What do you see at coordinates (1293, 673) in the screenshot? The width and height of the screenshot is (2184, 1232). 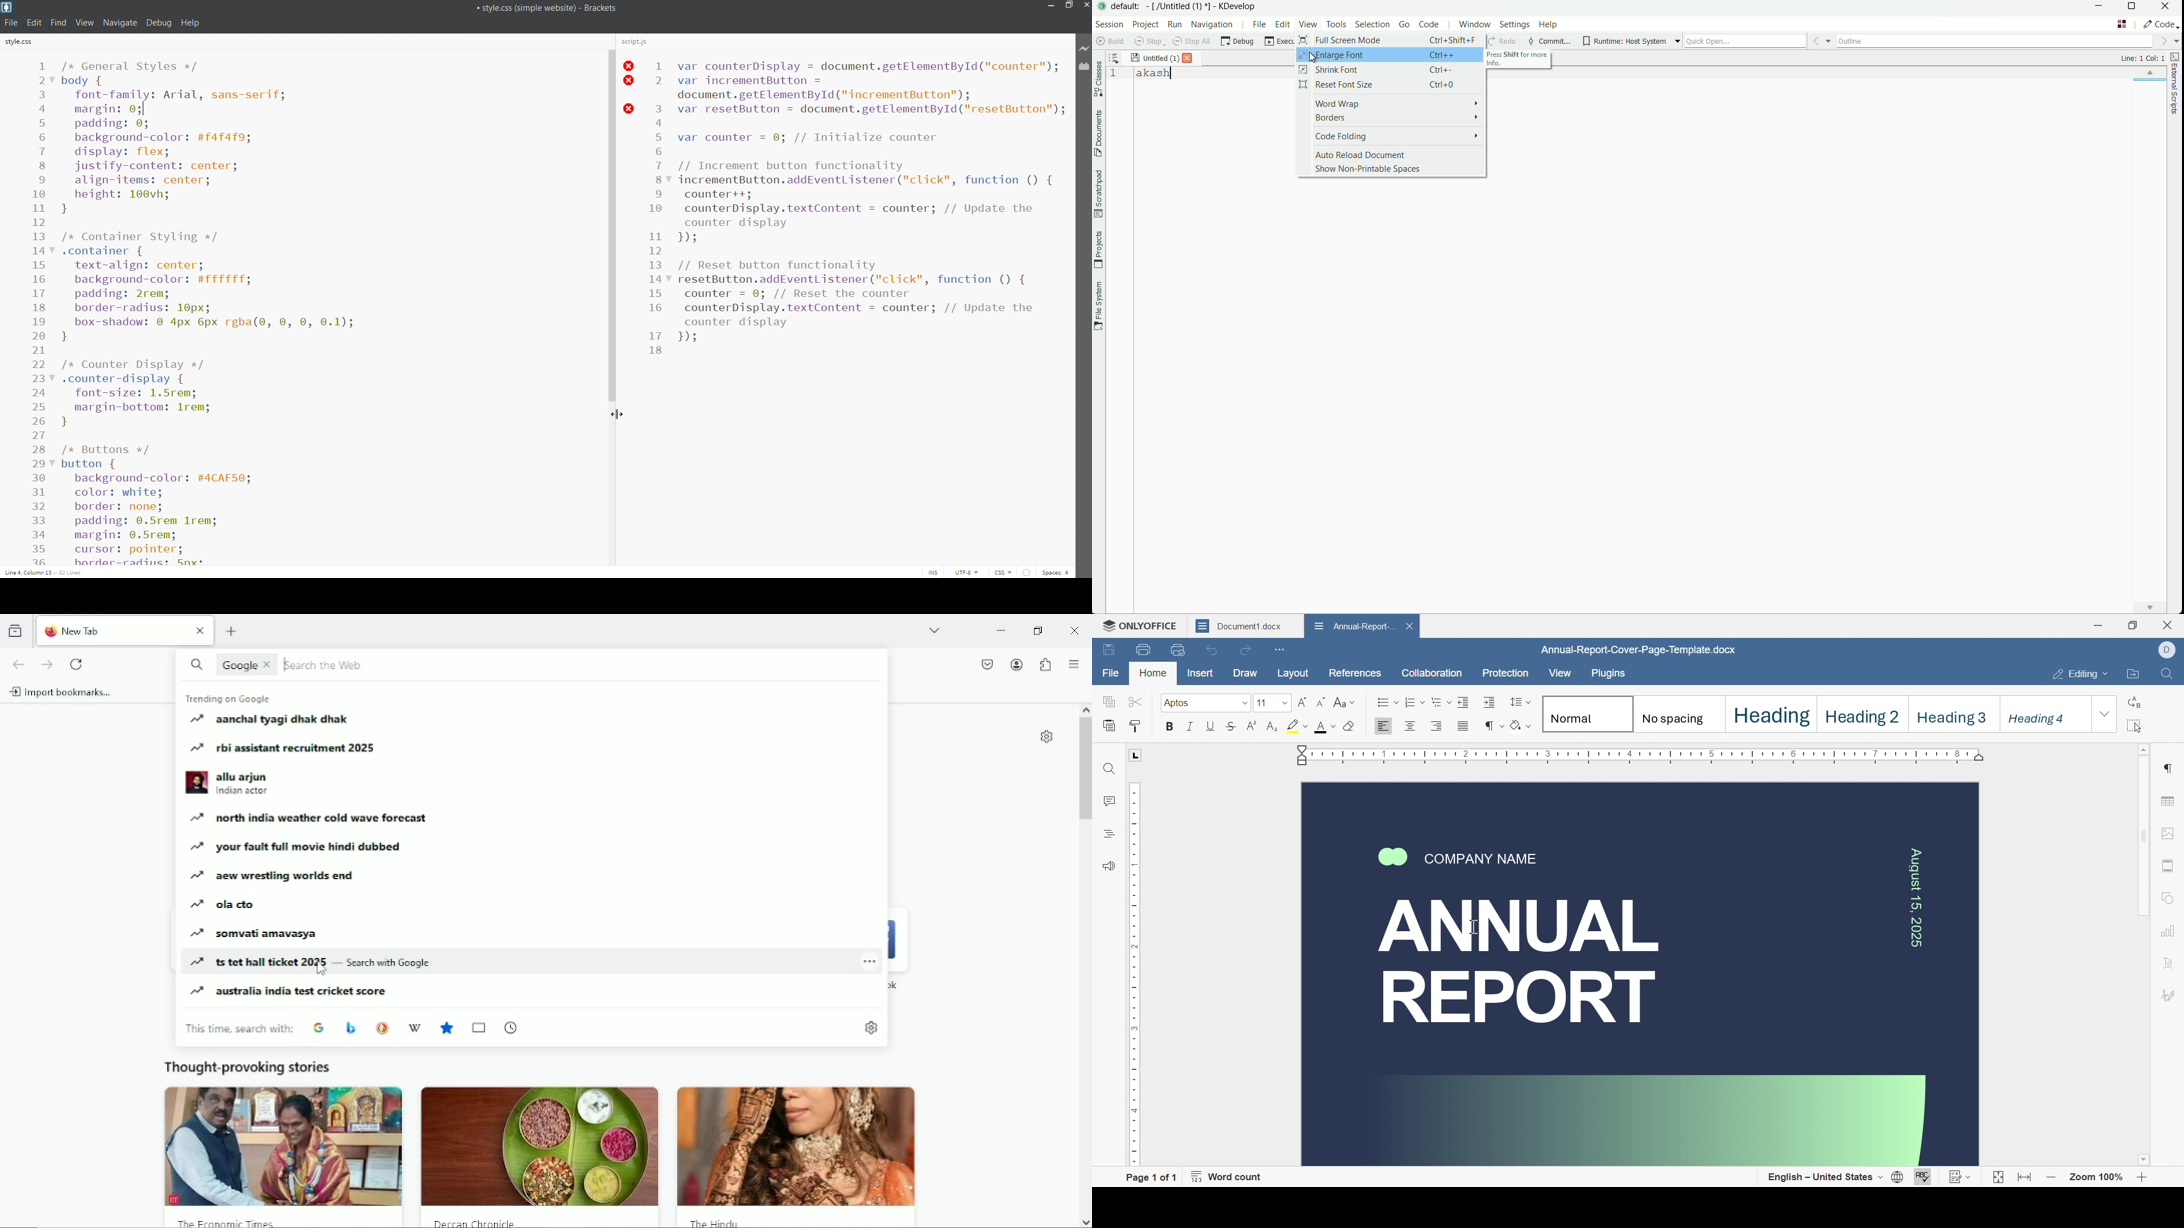 I see `layout` at bounding box center [1293, 673].